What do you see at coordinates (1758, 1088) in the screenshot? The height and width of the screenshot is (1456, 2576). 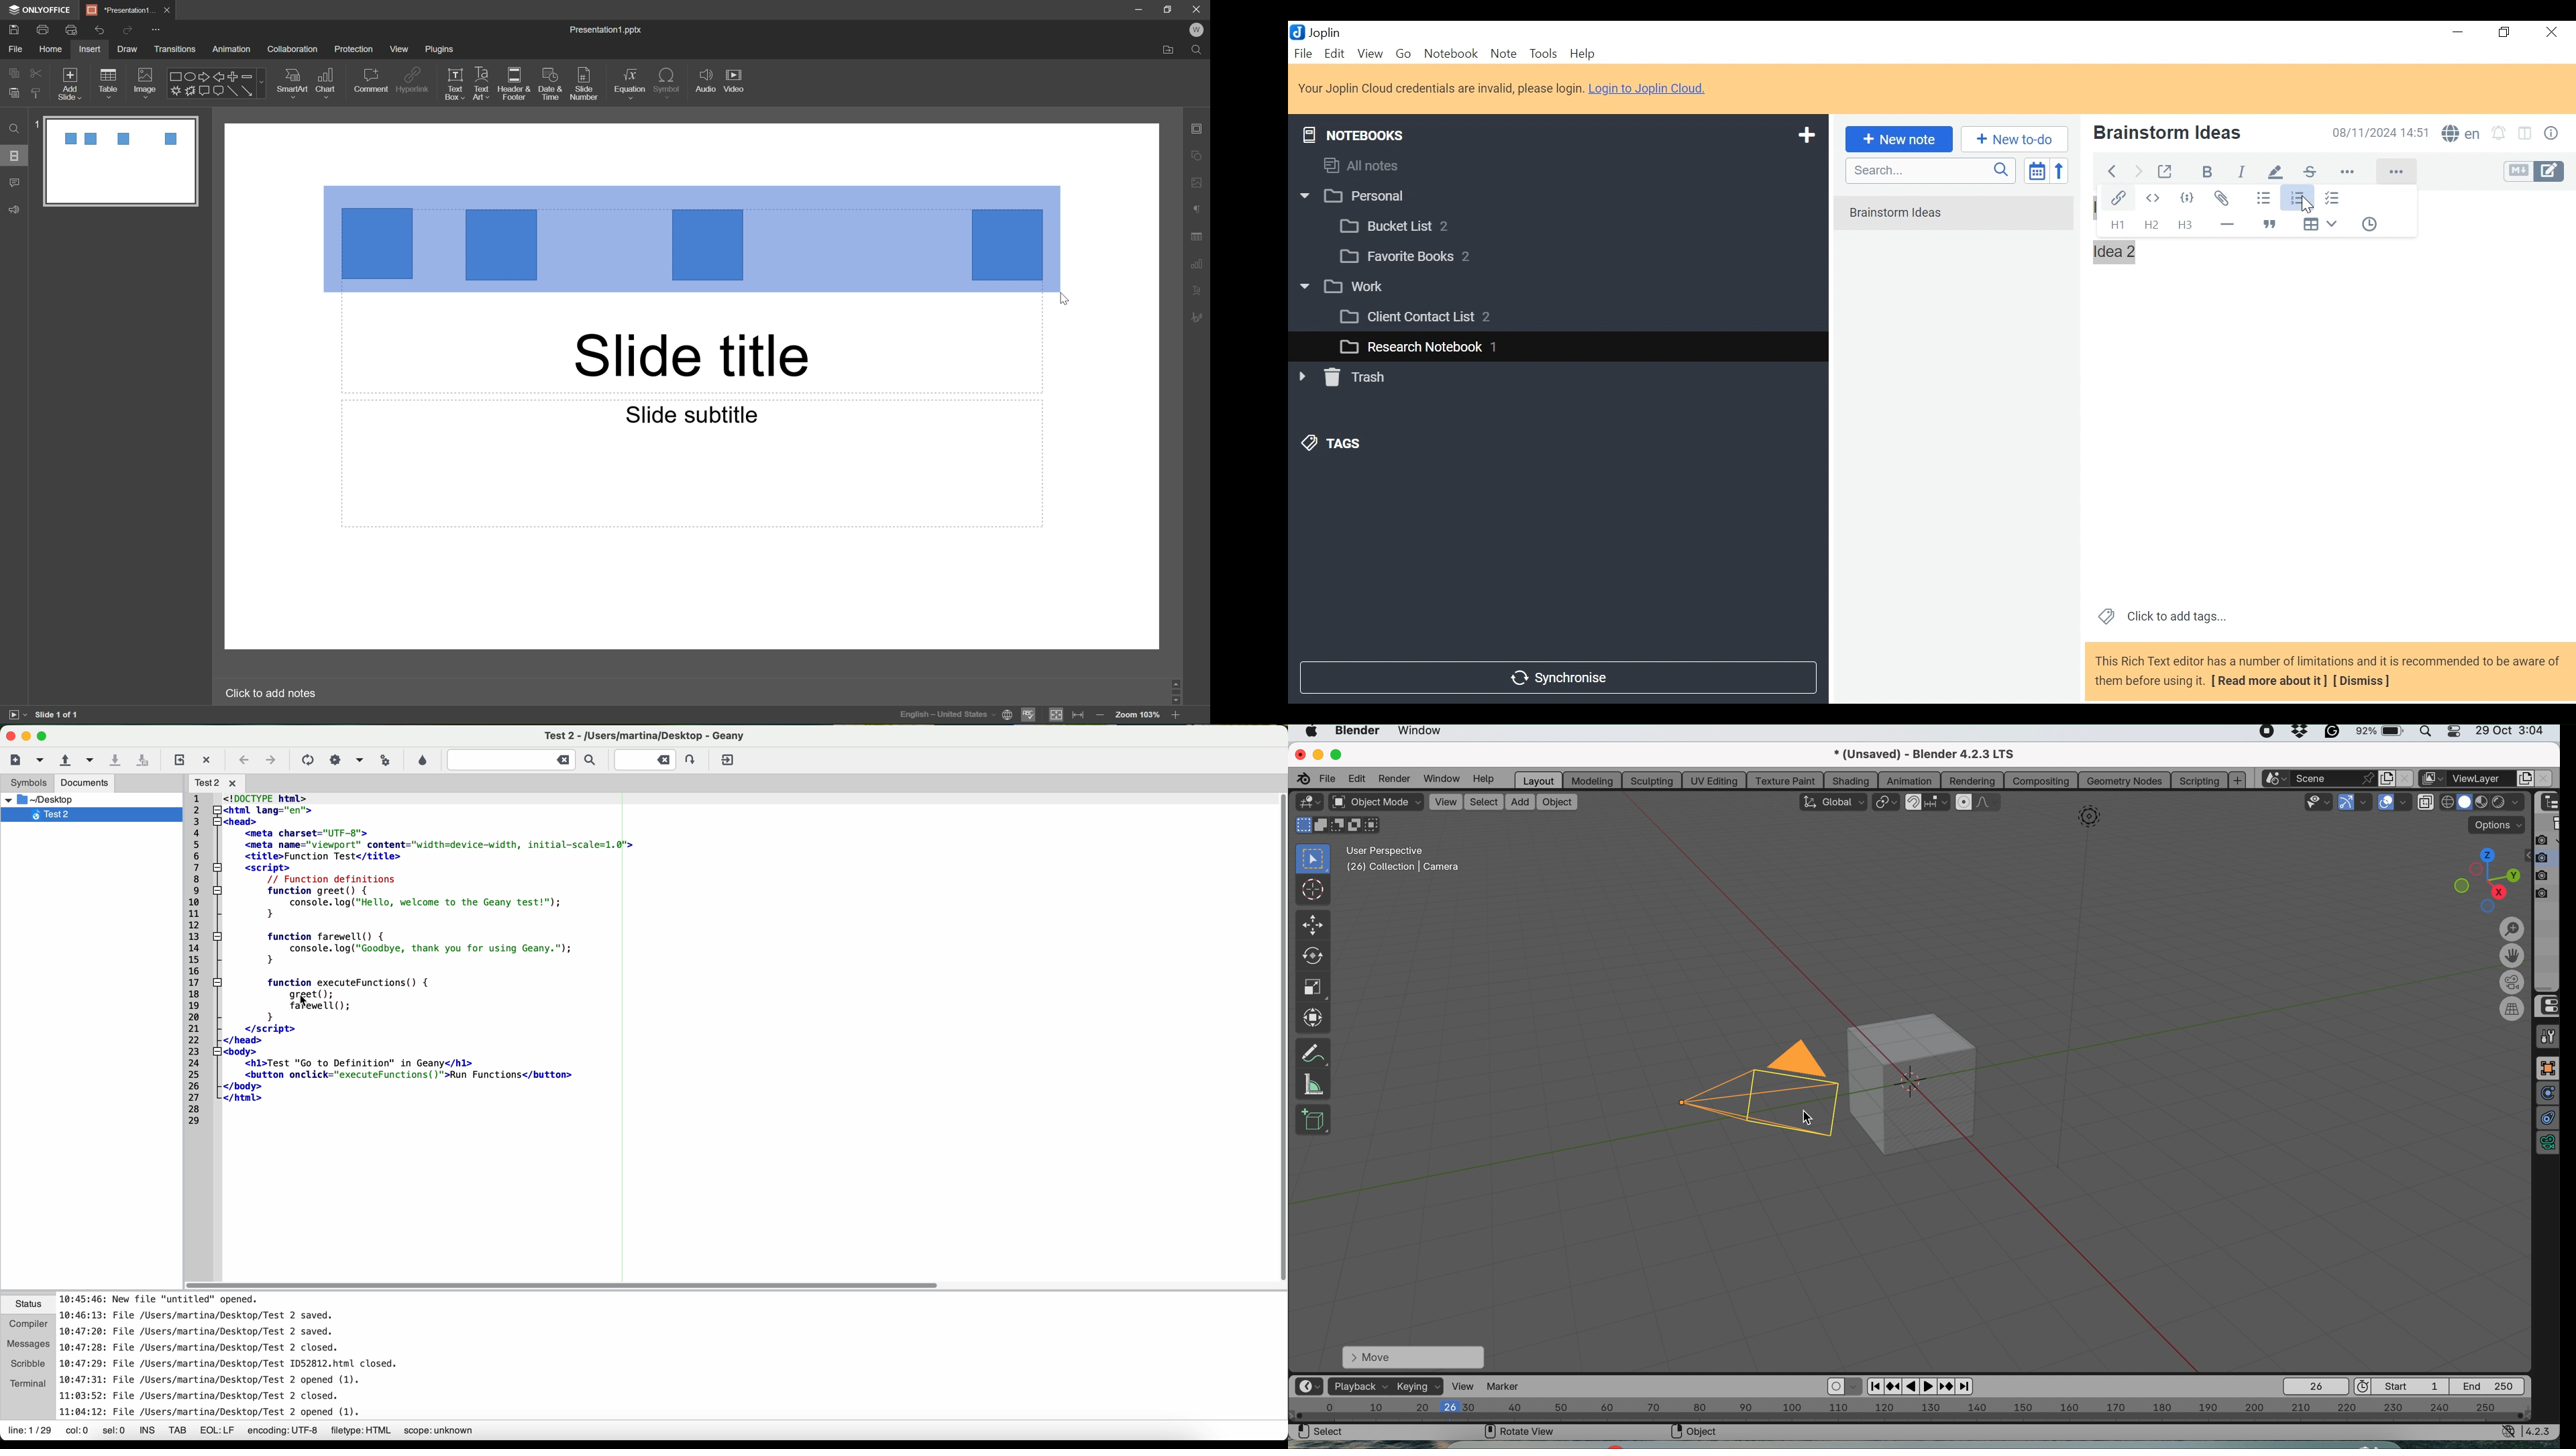 I see `camera selected` at bounding box center [1758, 1088].